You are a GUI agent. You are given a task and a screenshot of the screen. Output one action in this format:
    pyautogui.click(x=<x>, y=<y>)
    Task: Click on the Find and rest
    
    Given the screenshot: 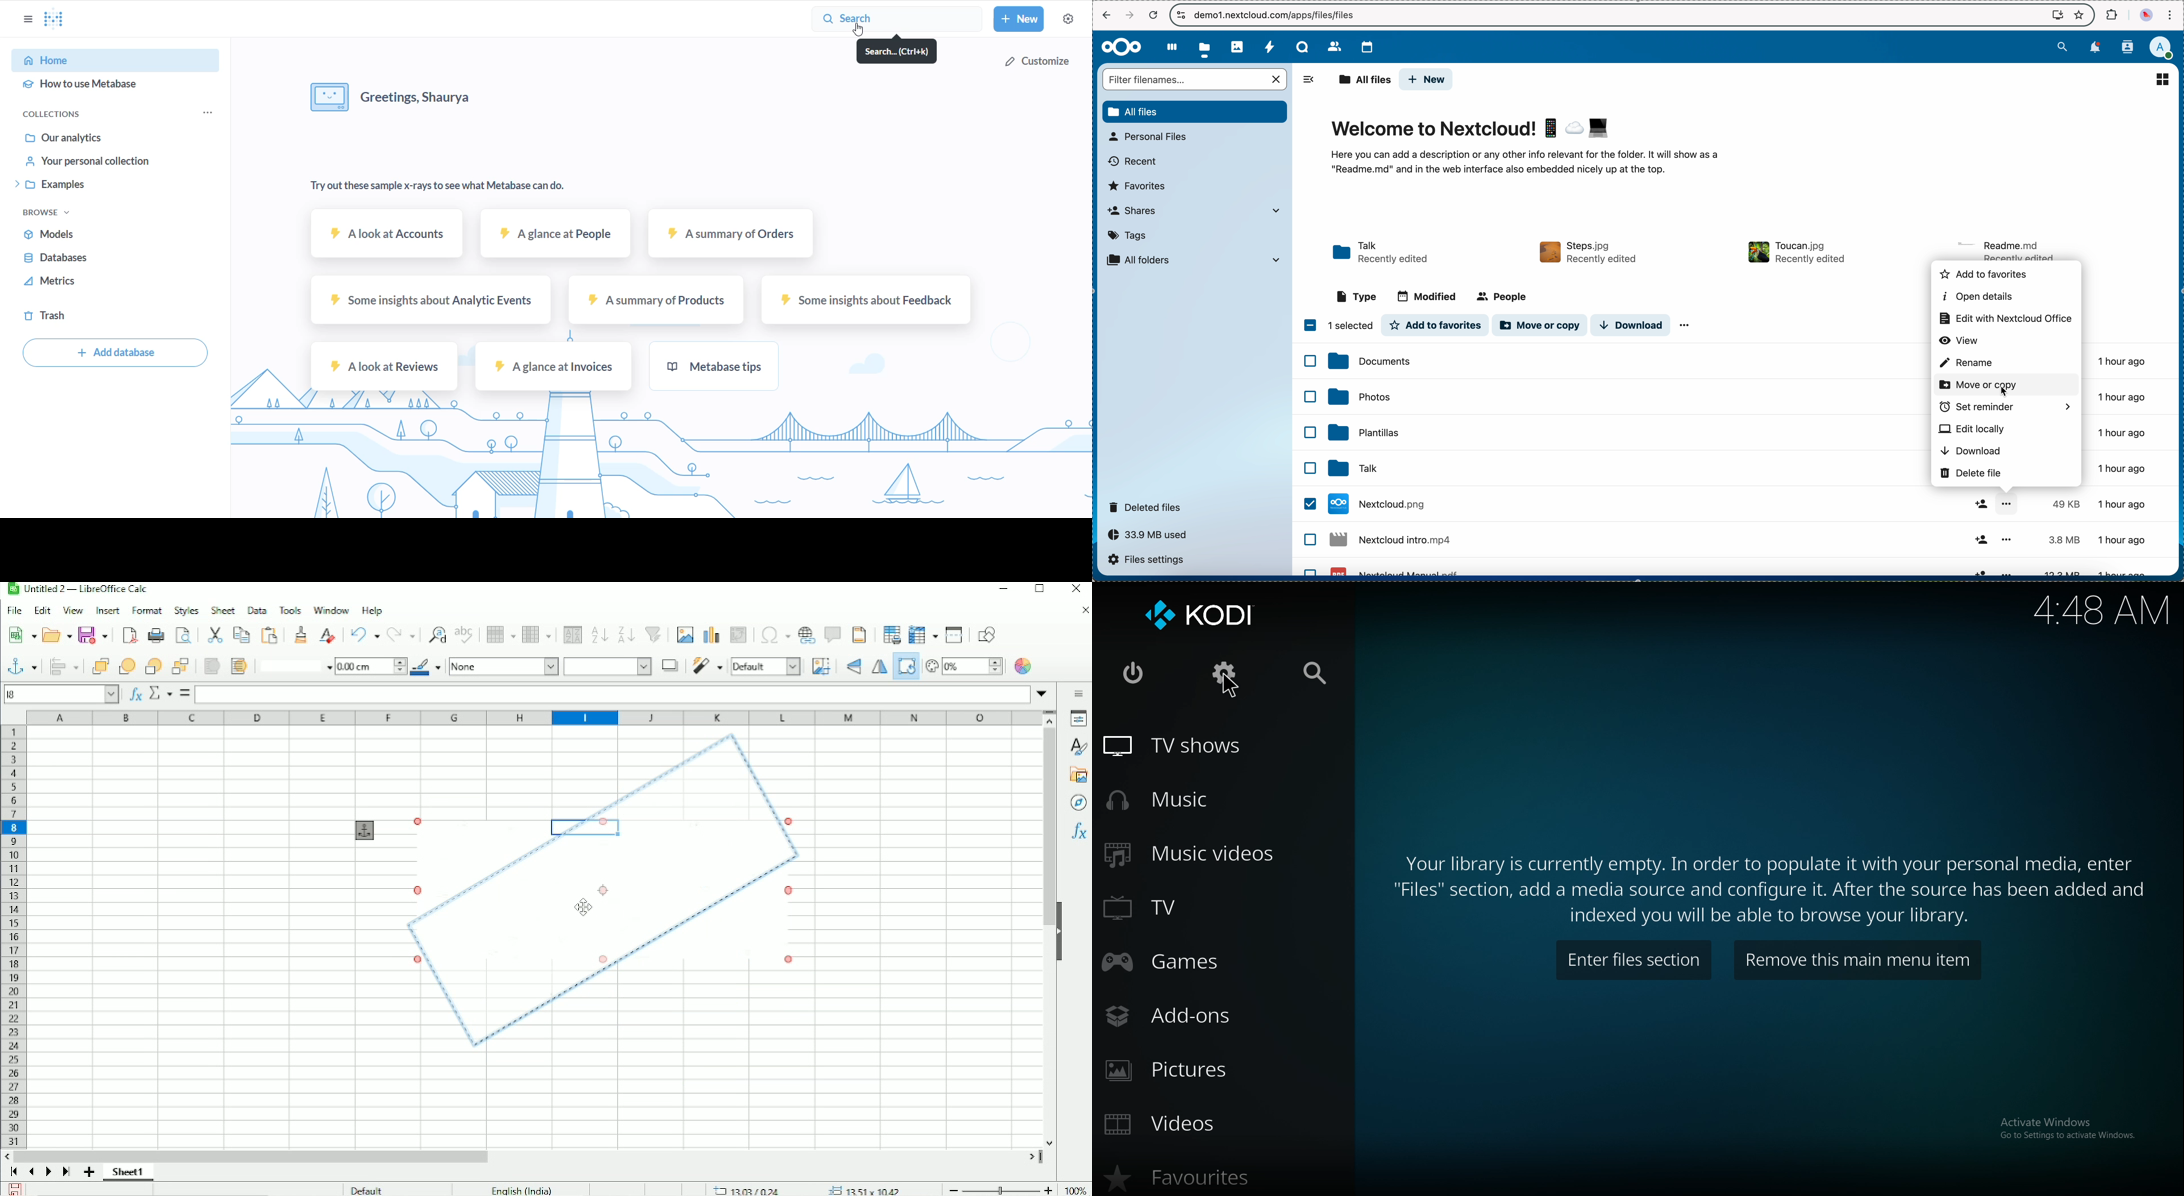 What is the action you would take?
    pyautogui.click(x=435, y=633)
    